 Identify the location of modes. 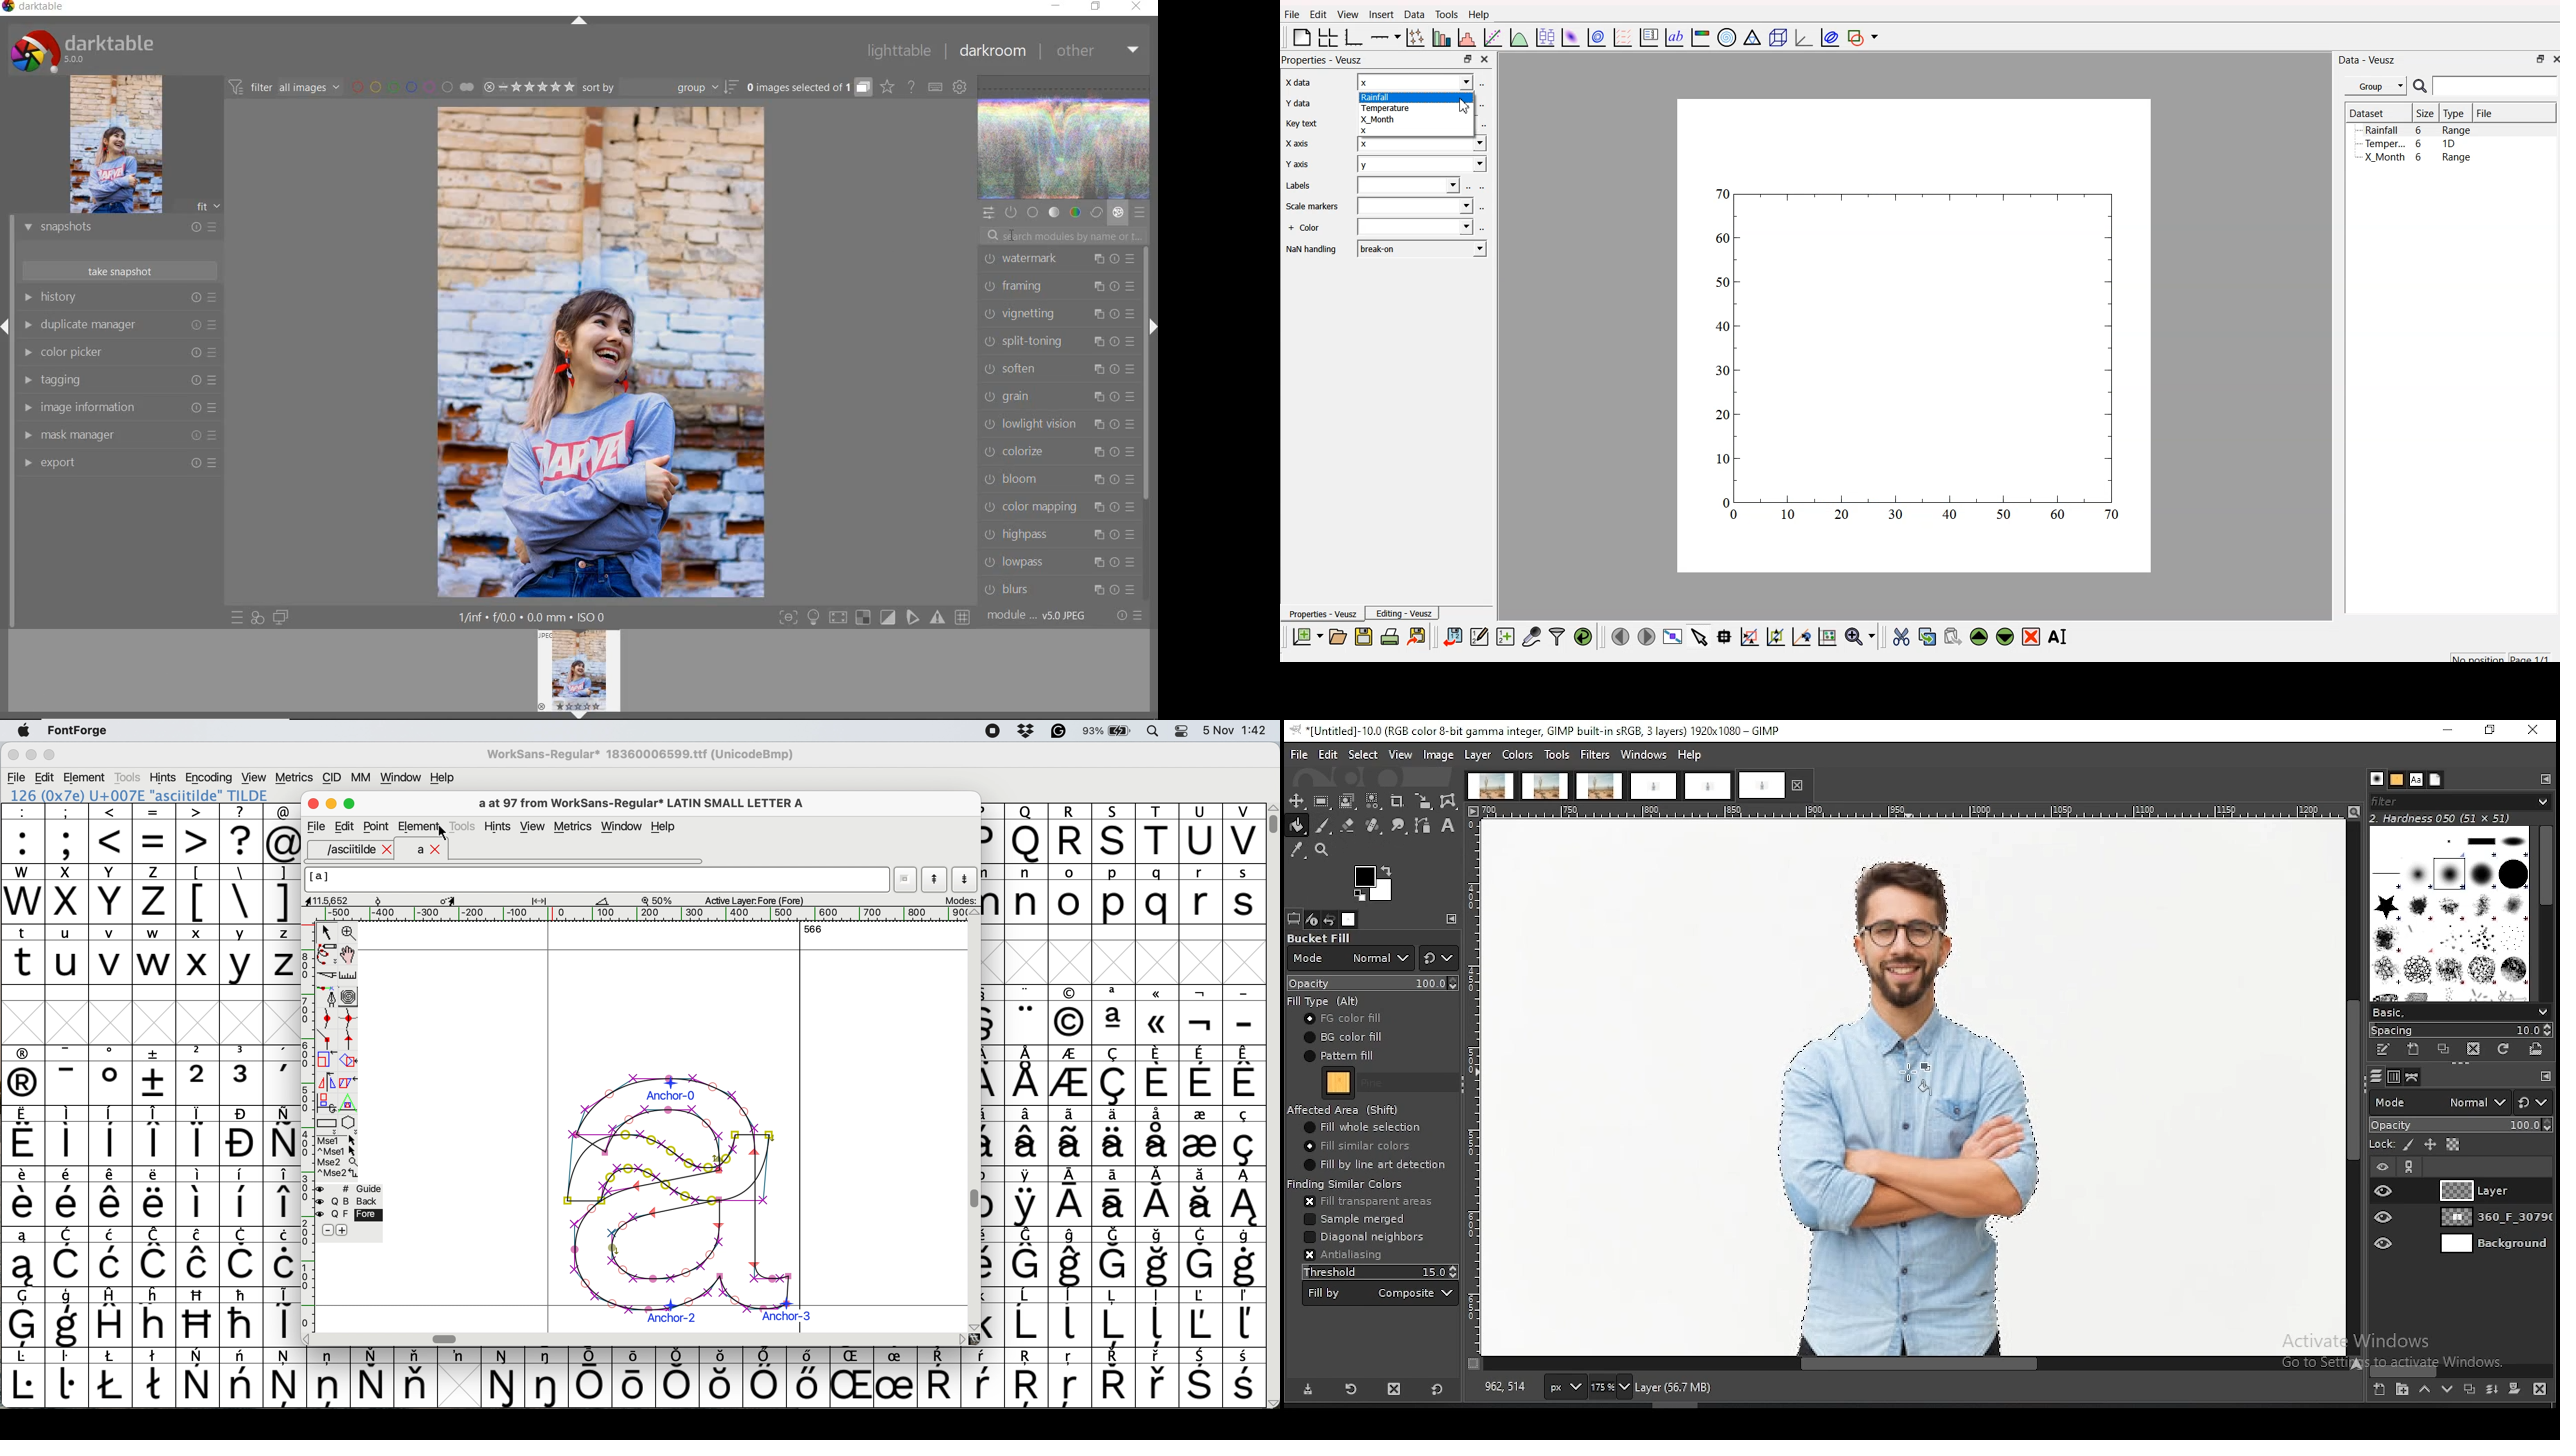
(960, 900).